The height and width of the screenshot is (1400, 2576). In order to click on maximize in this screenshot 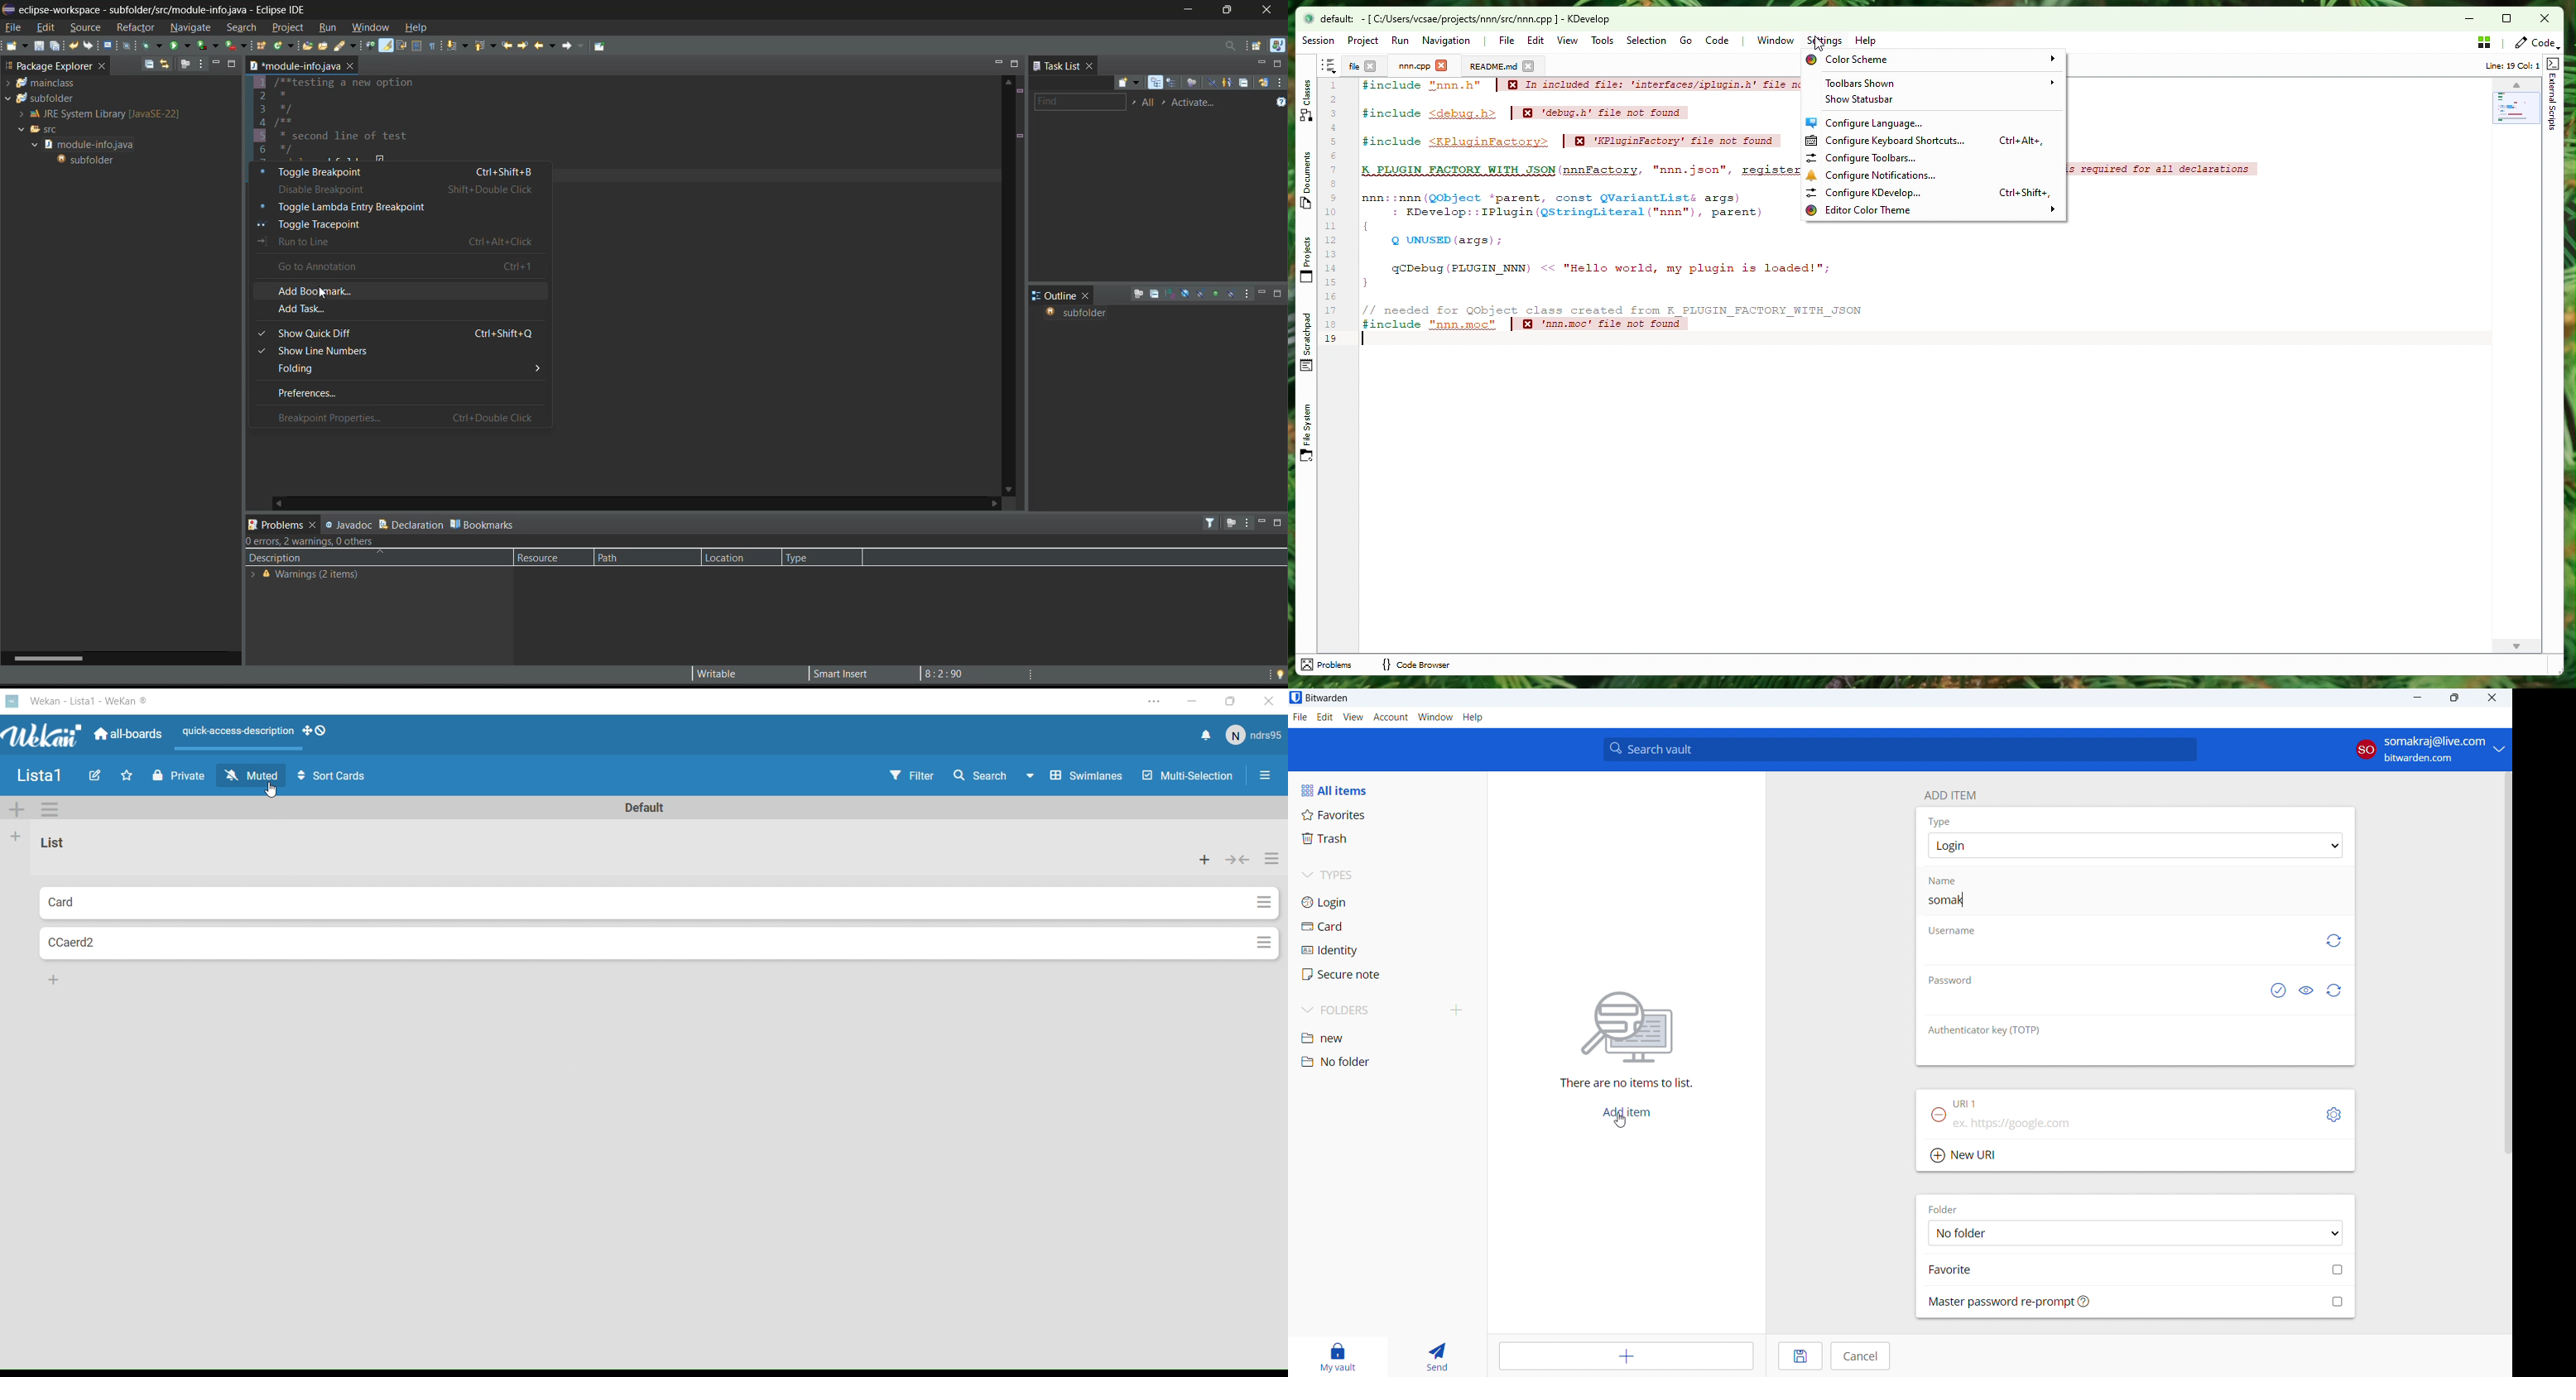, I will do `click(1232, 8)`.